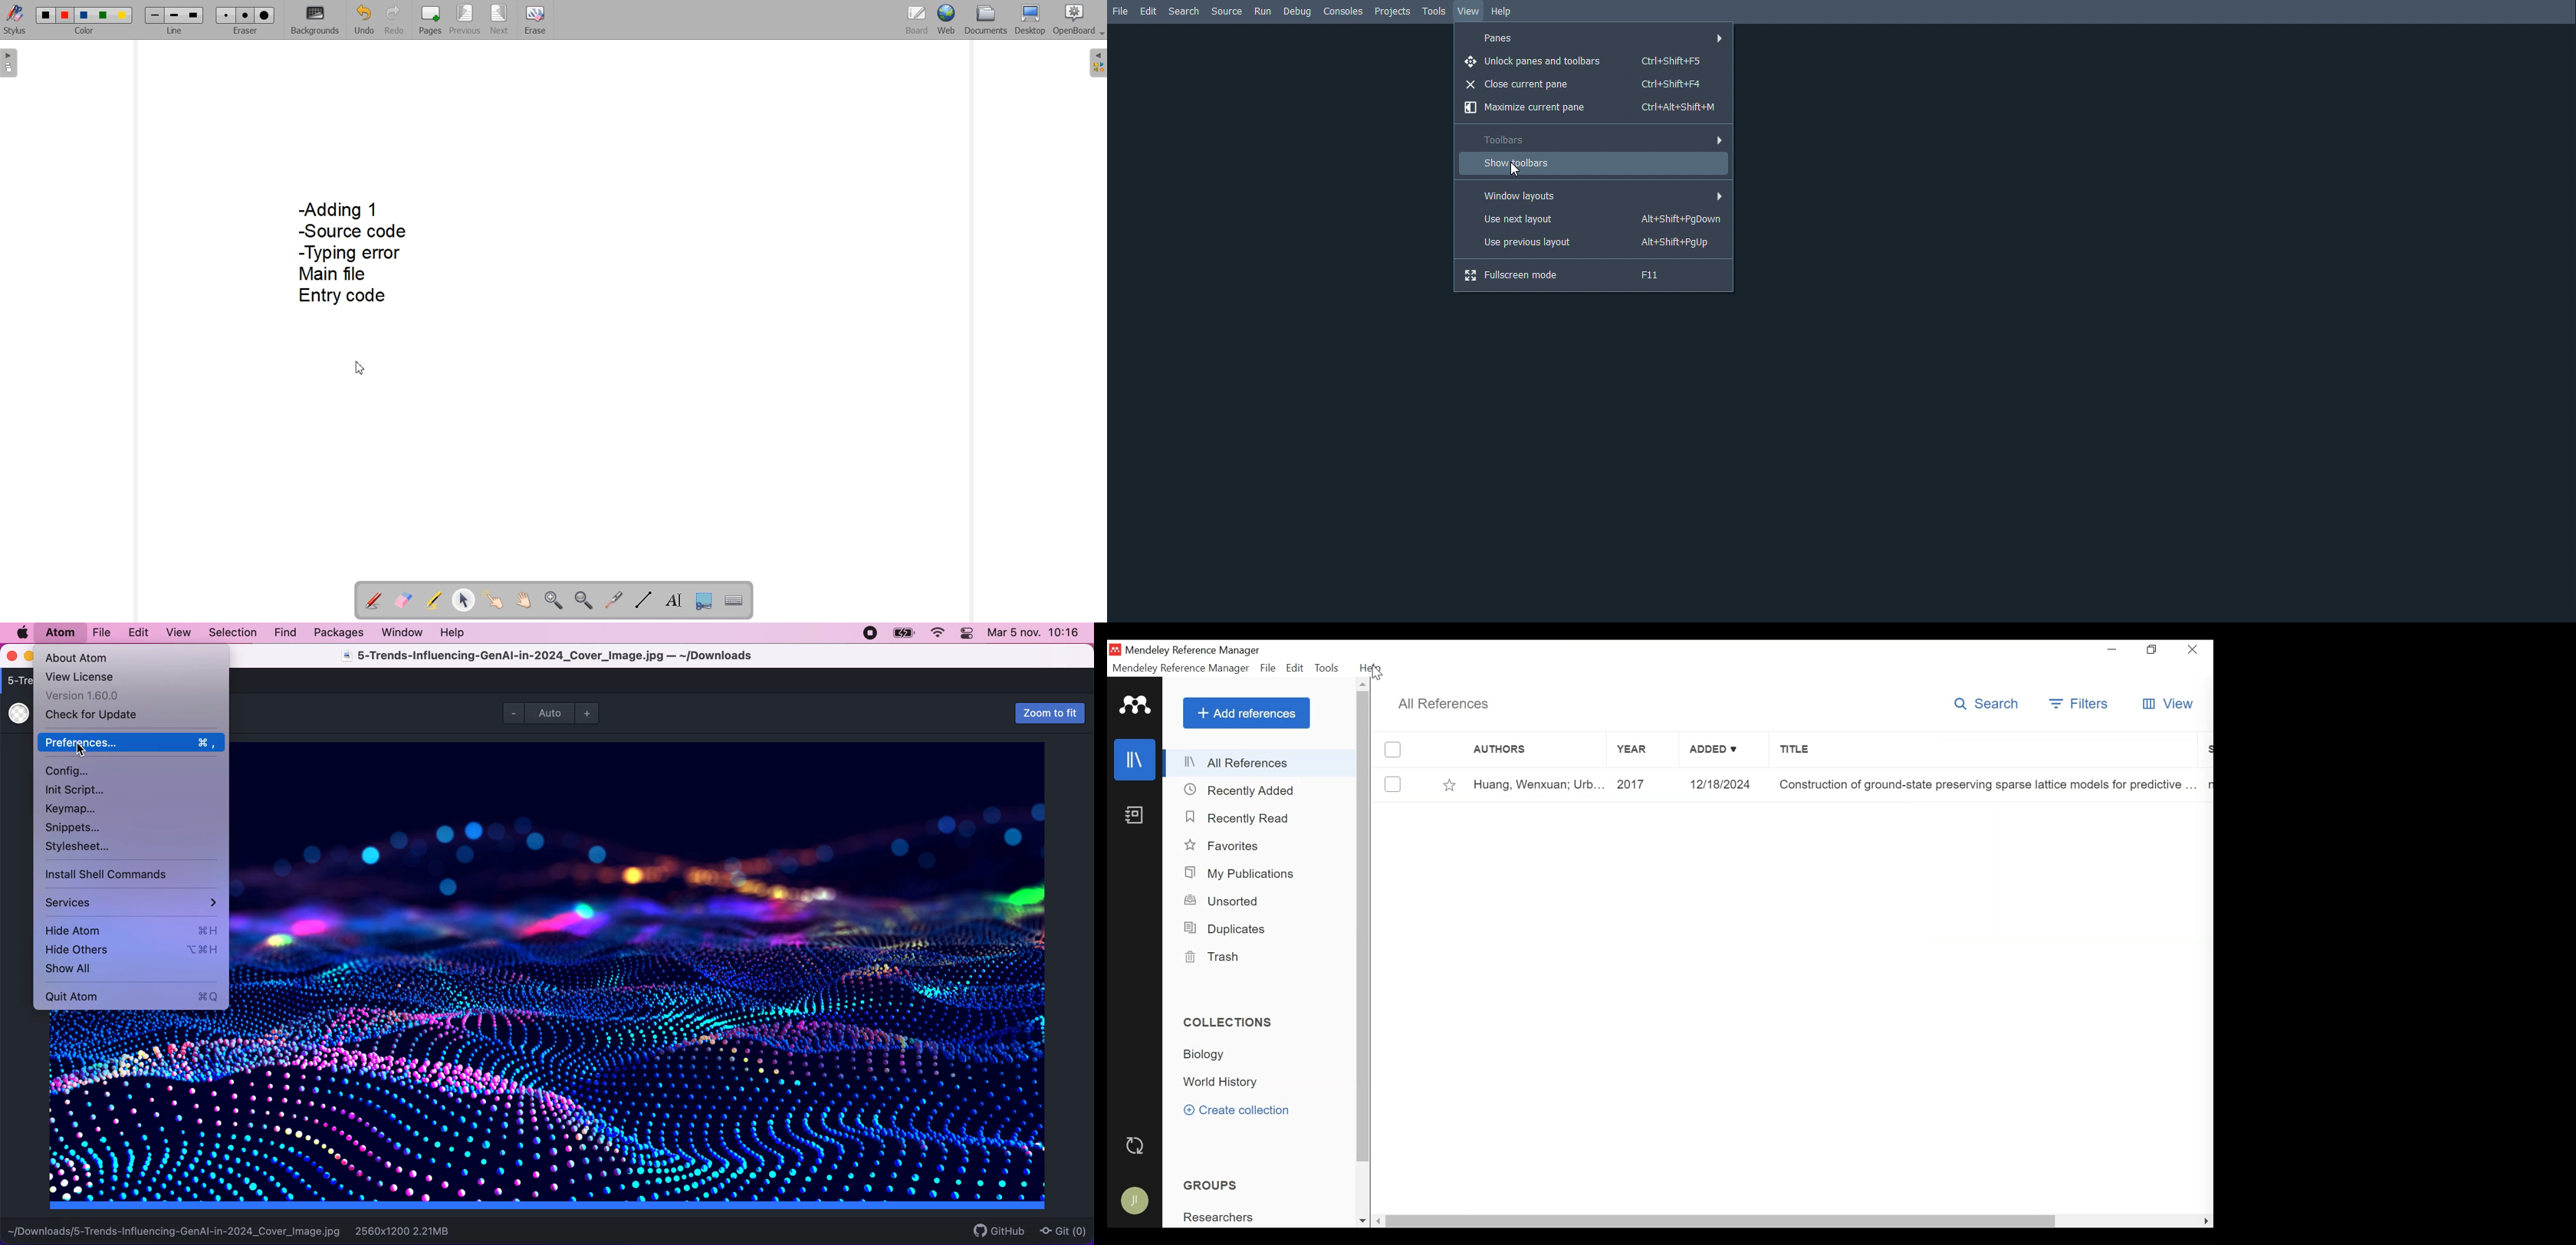  I want to click on Window layouts, so click(1598, 195).